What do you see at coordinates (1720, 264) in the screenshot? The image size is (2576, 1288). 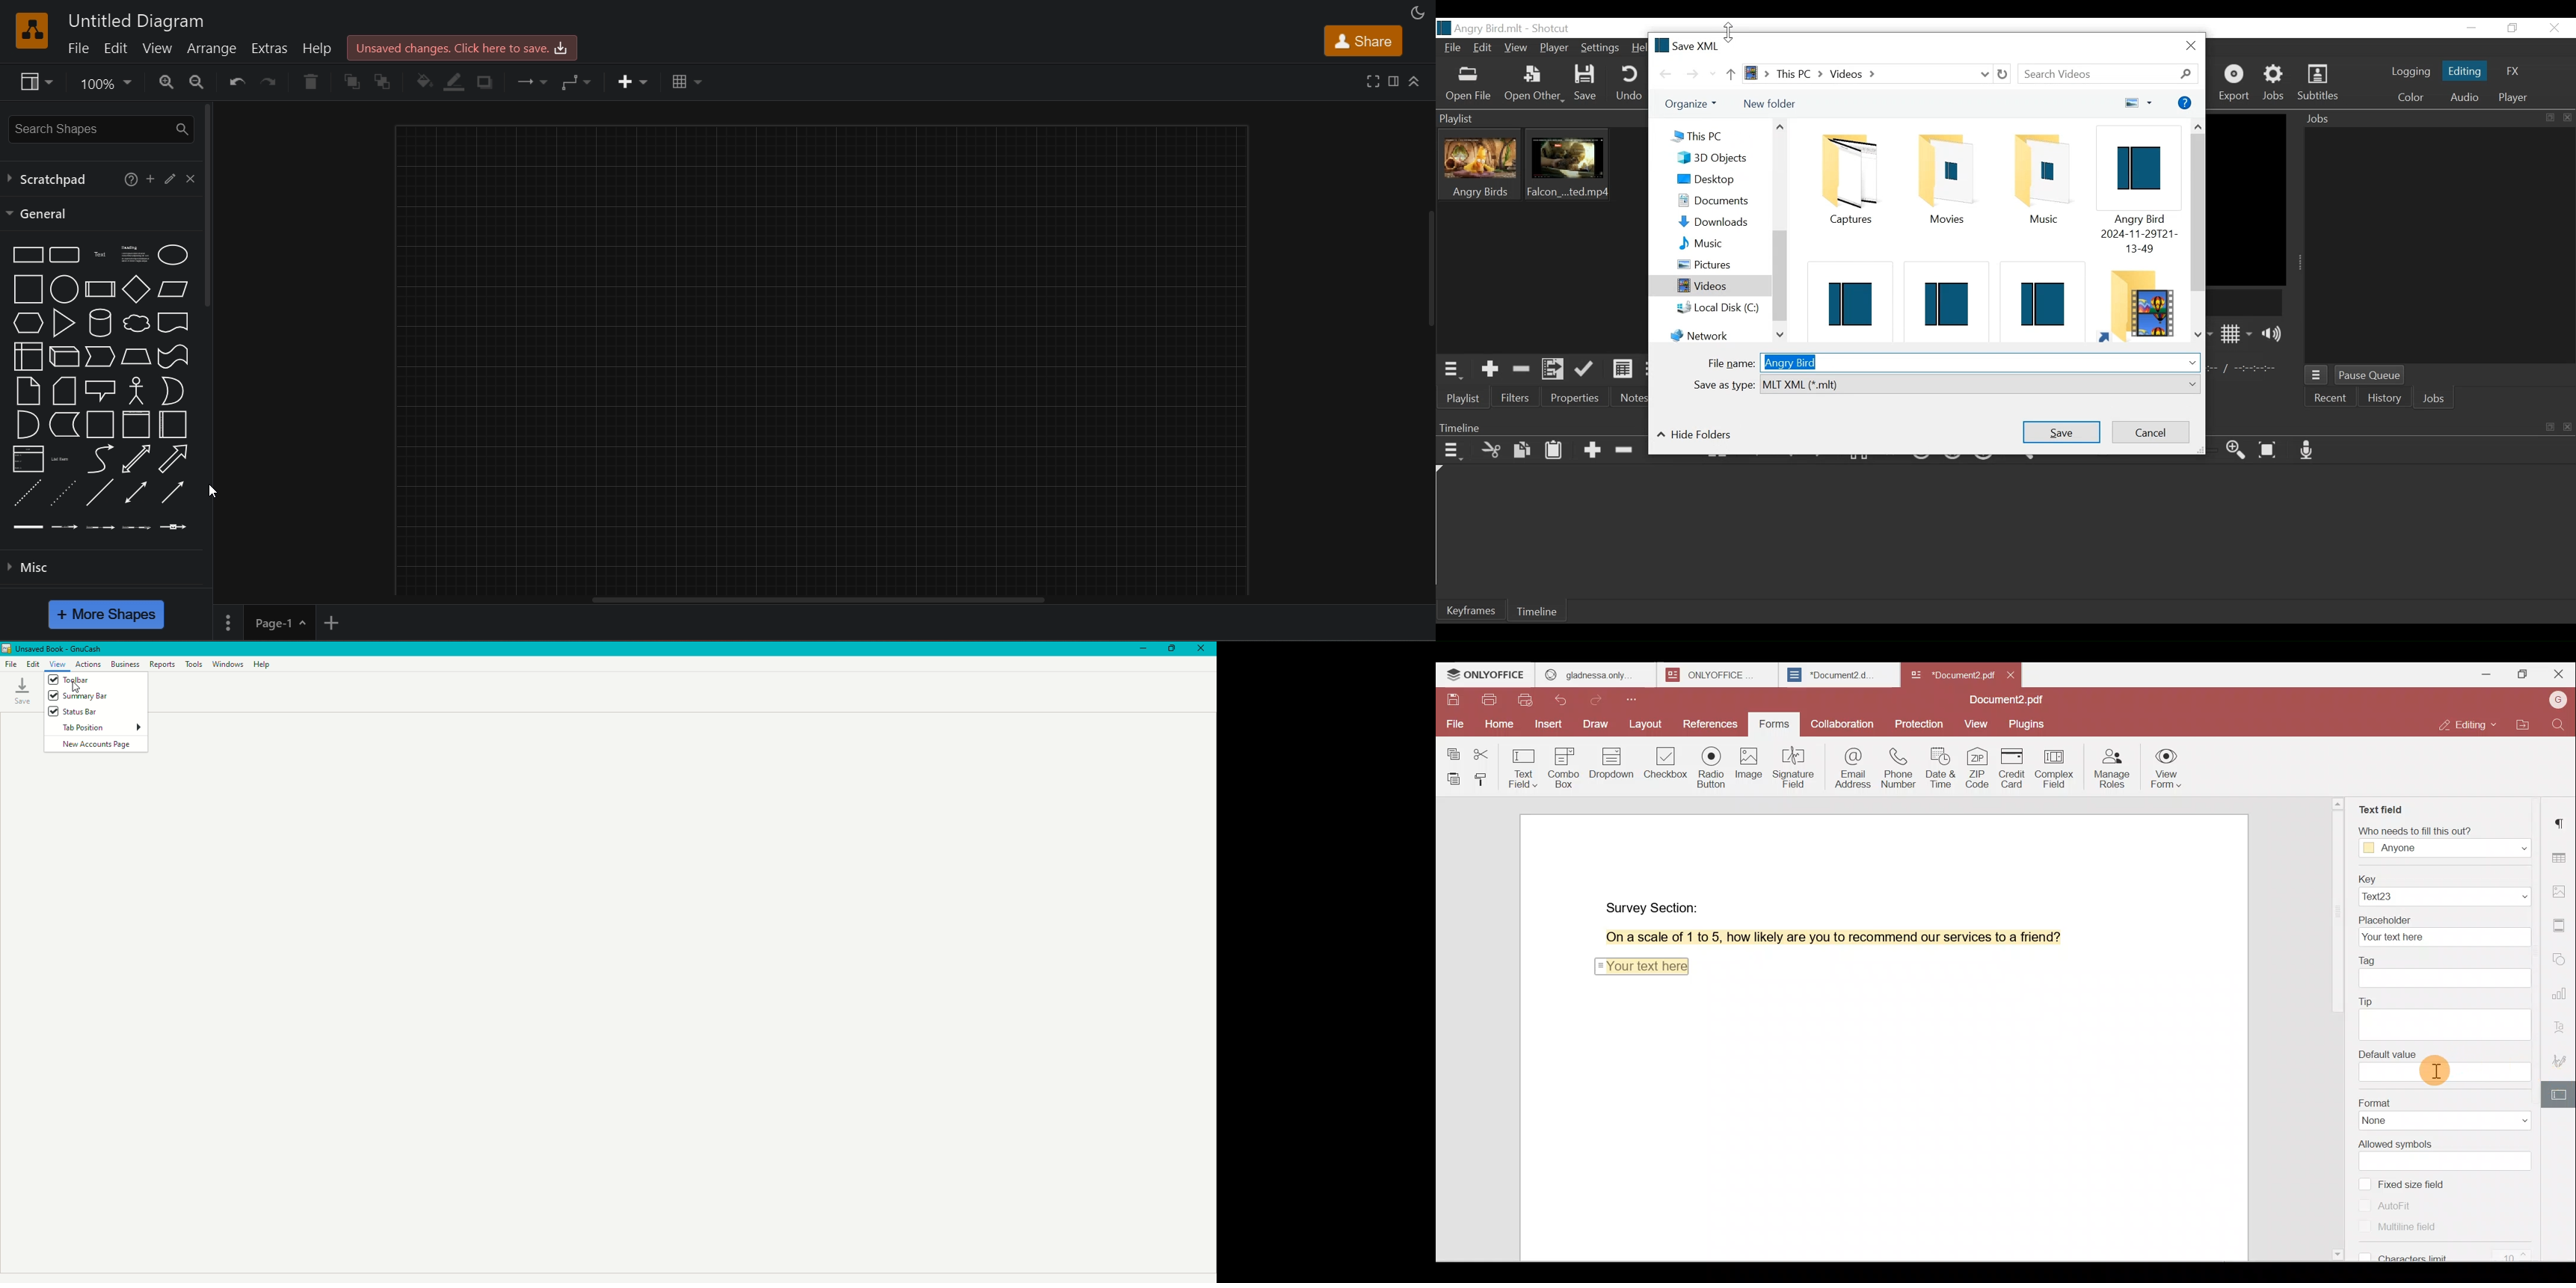 I see `Pictures` at bounding box center [1720, 264].